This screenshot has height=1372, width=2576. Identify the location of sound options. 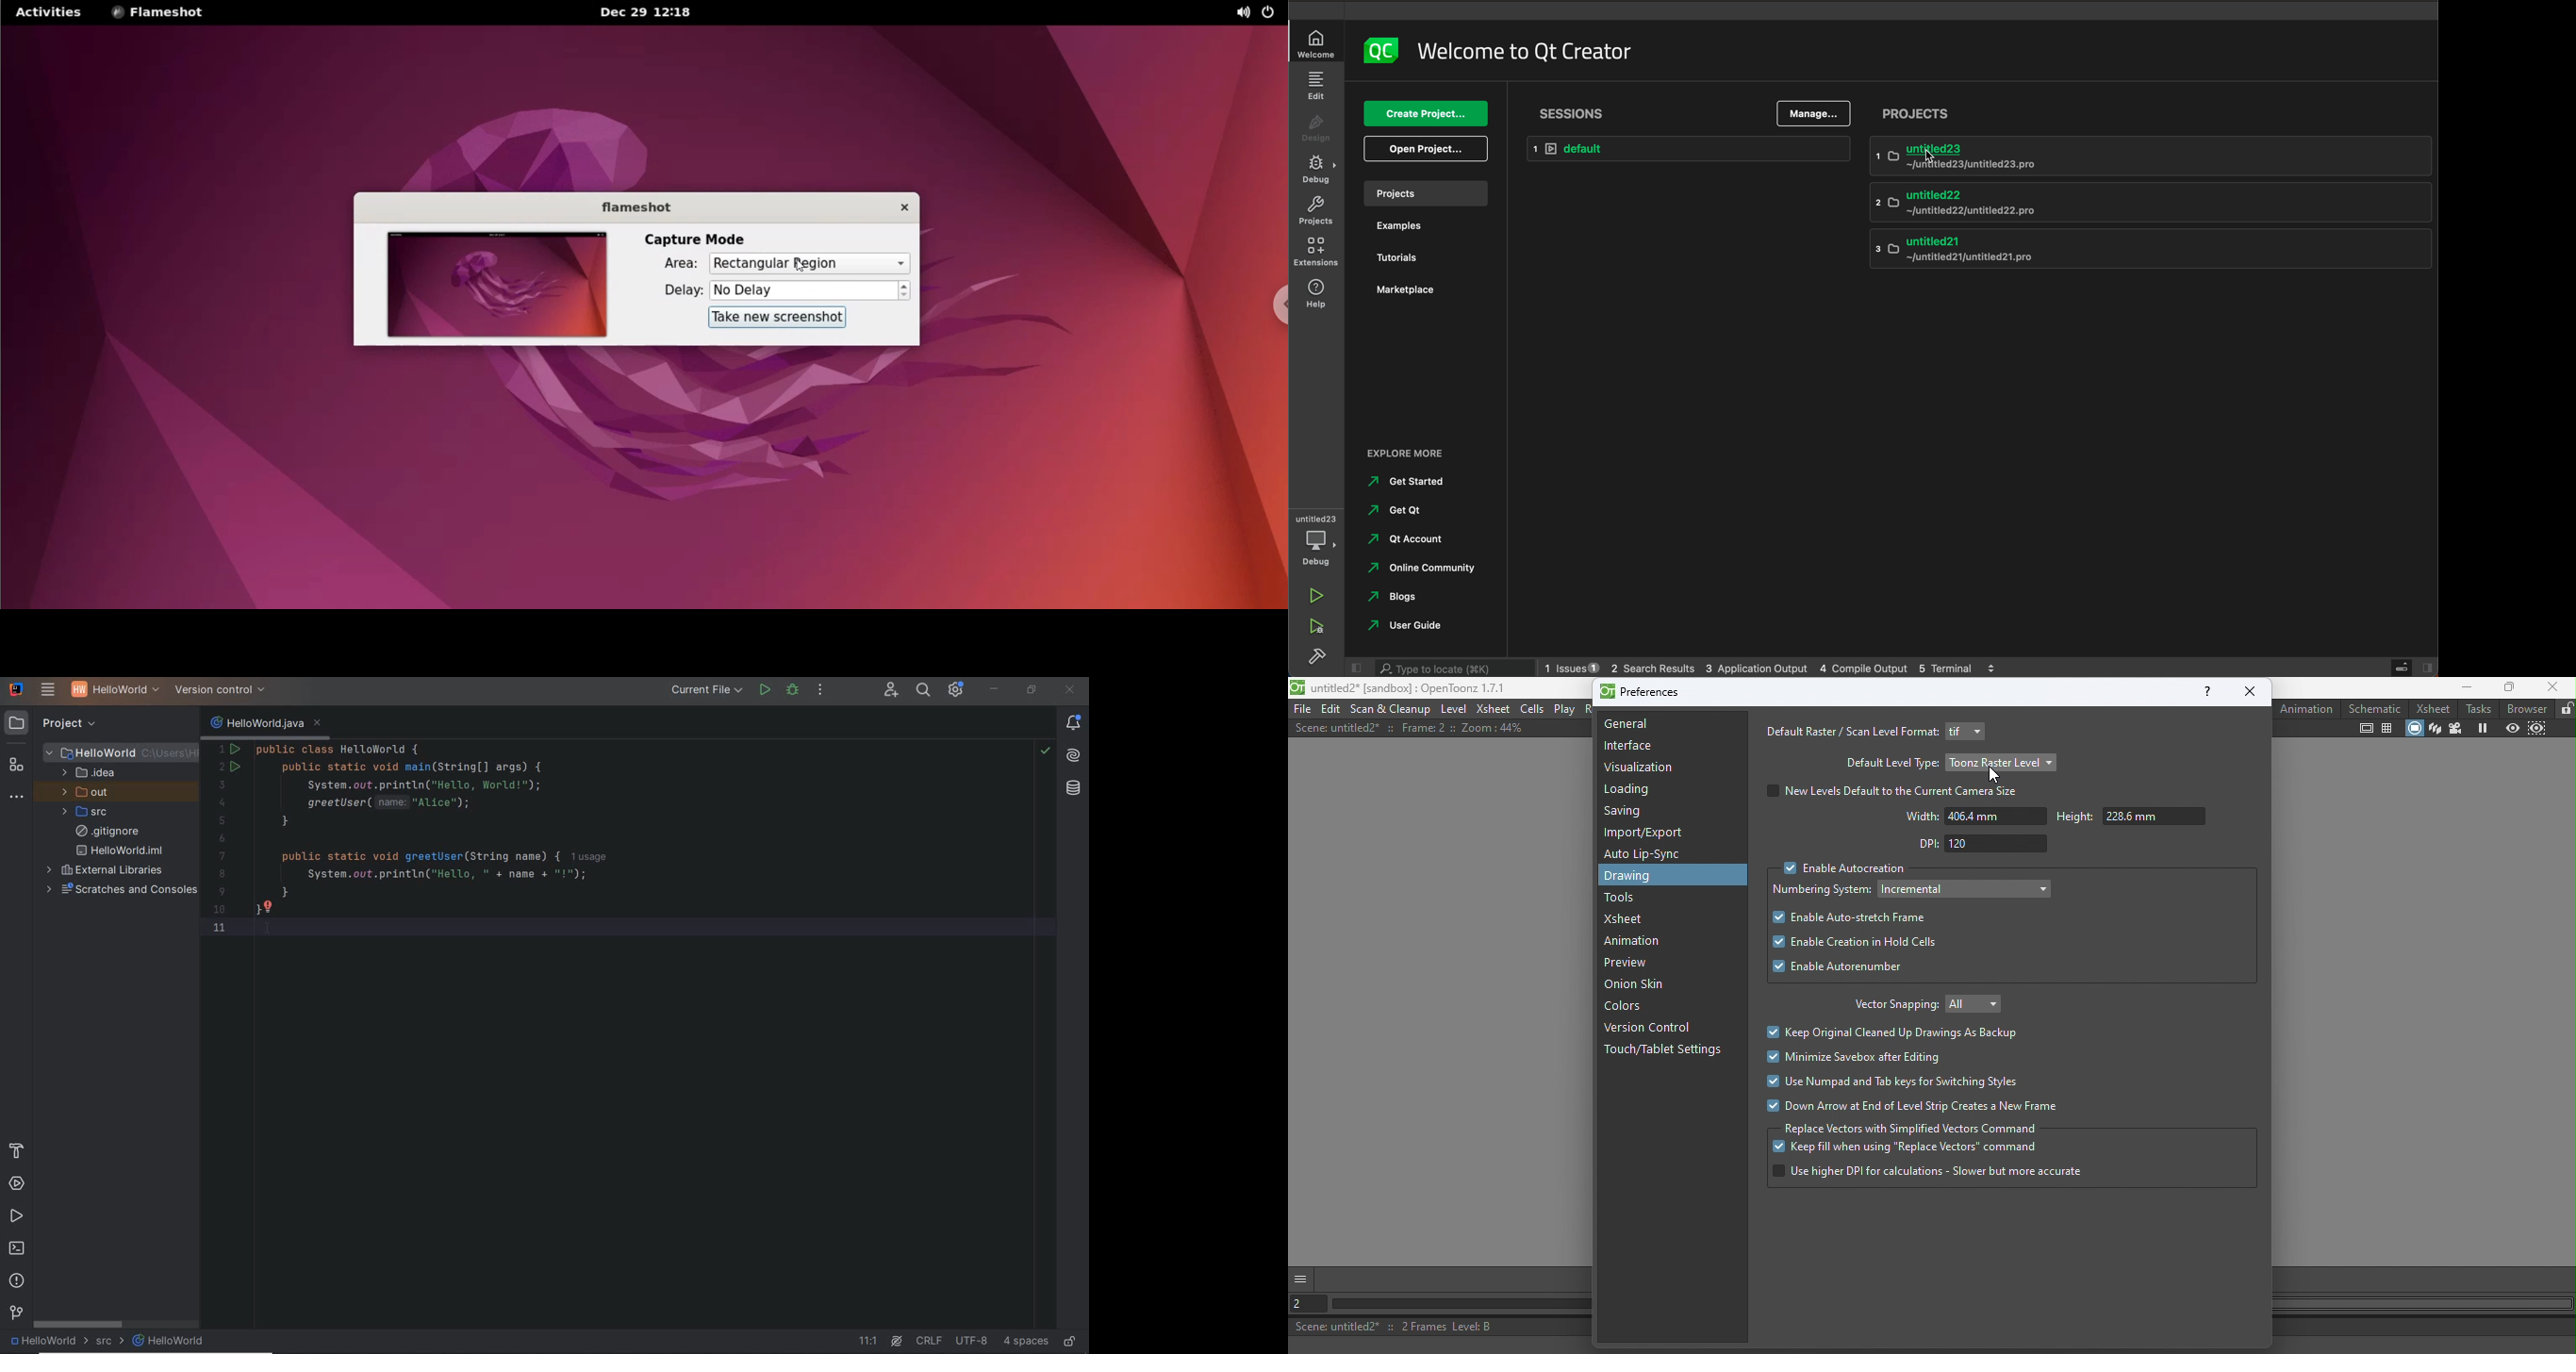
(1242, 14).